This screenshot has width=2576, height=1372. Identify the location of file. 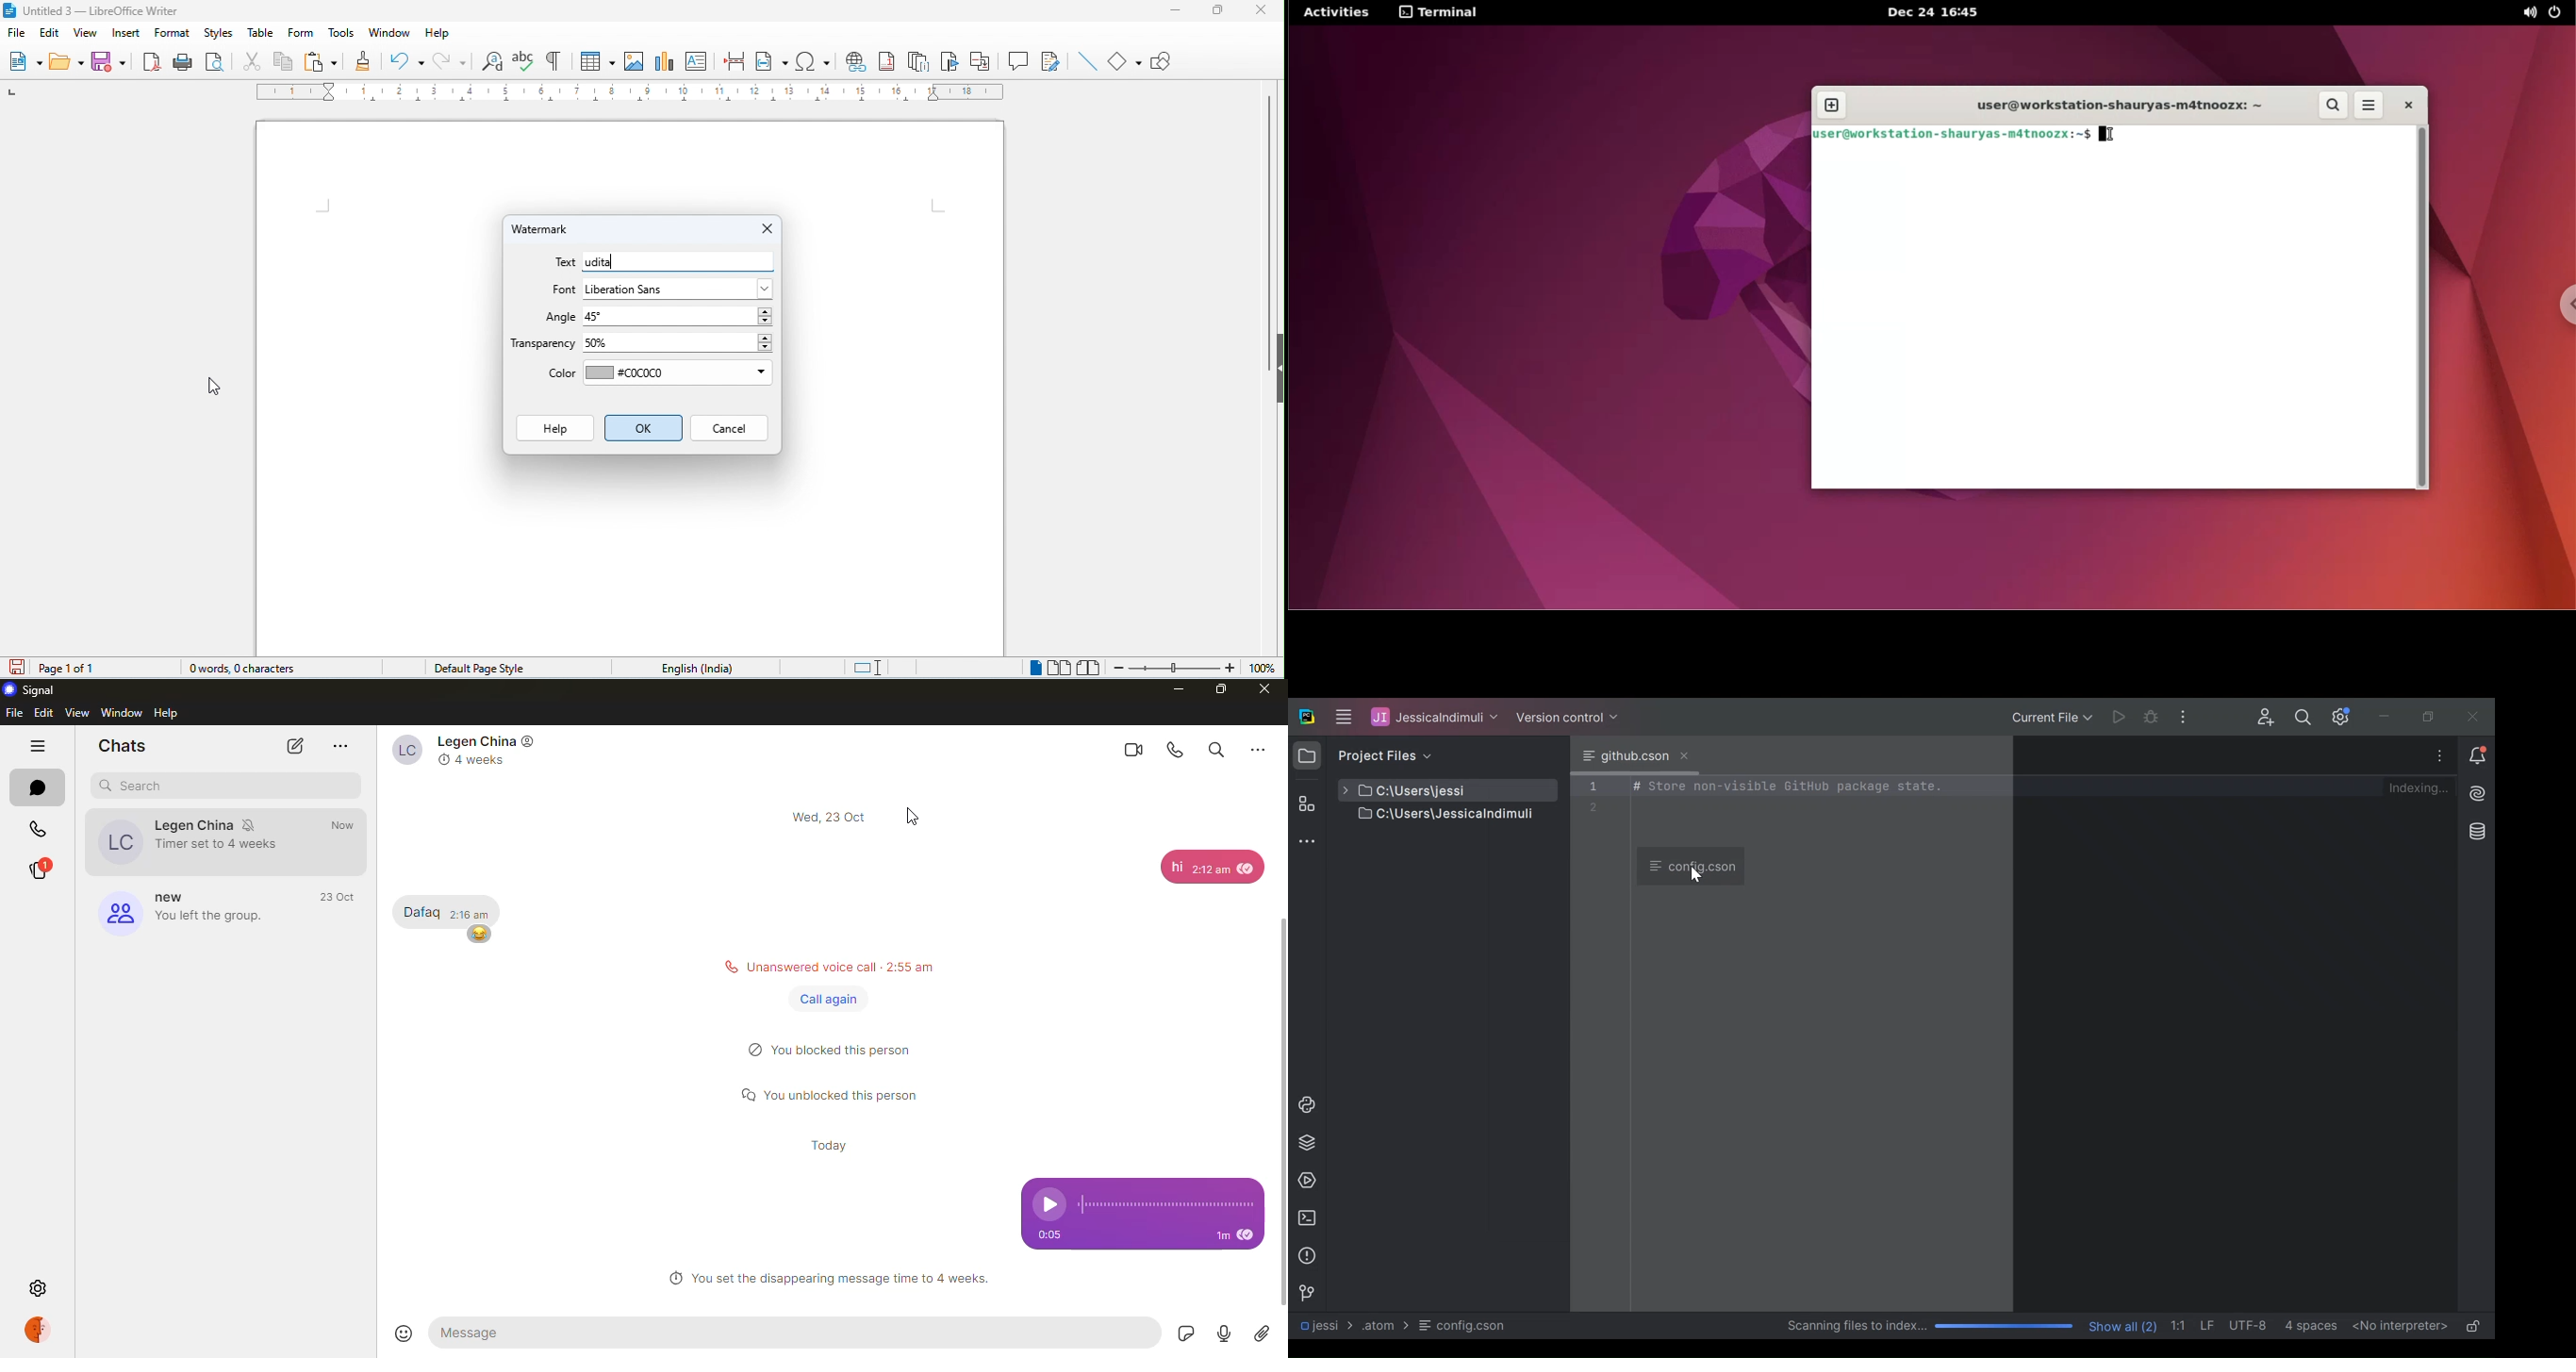
(14, 713).